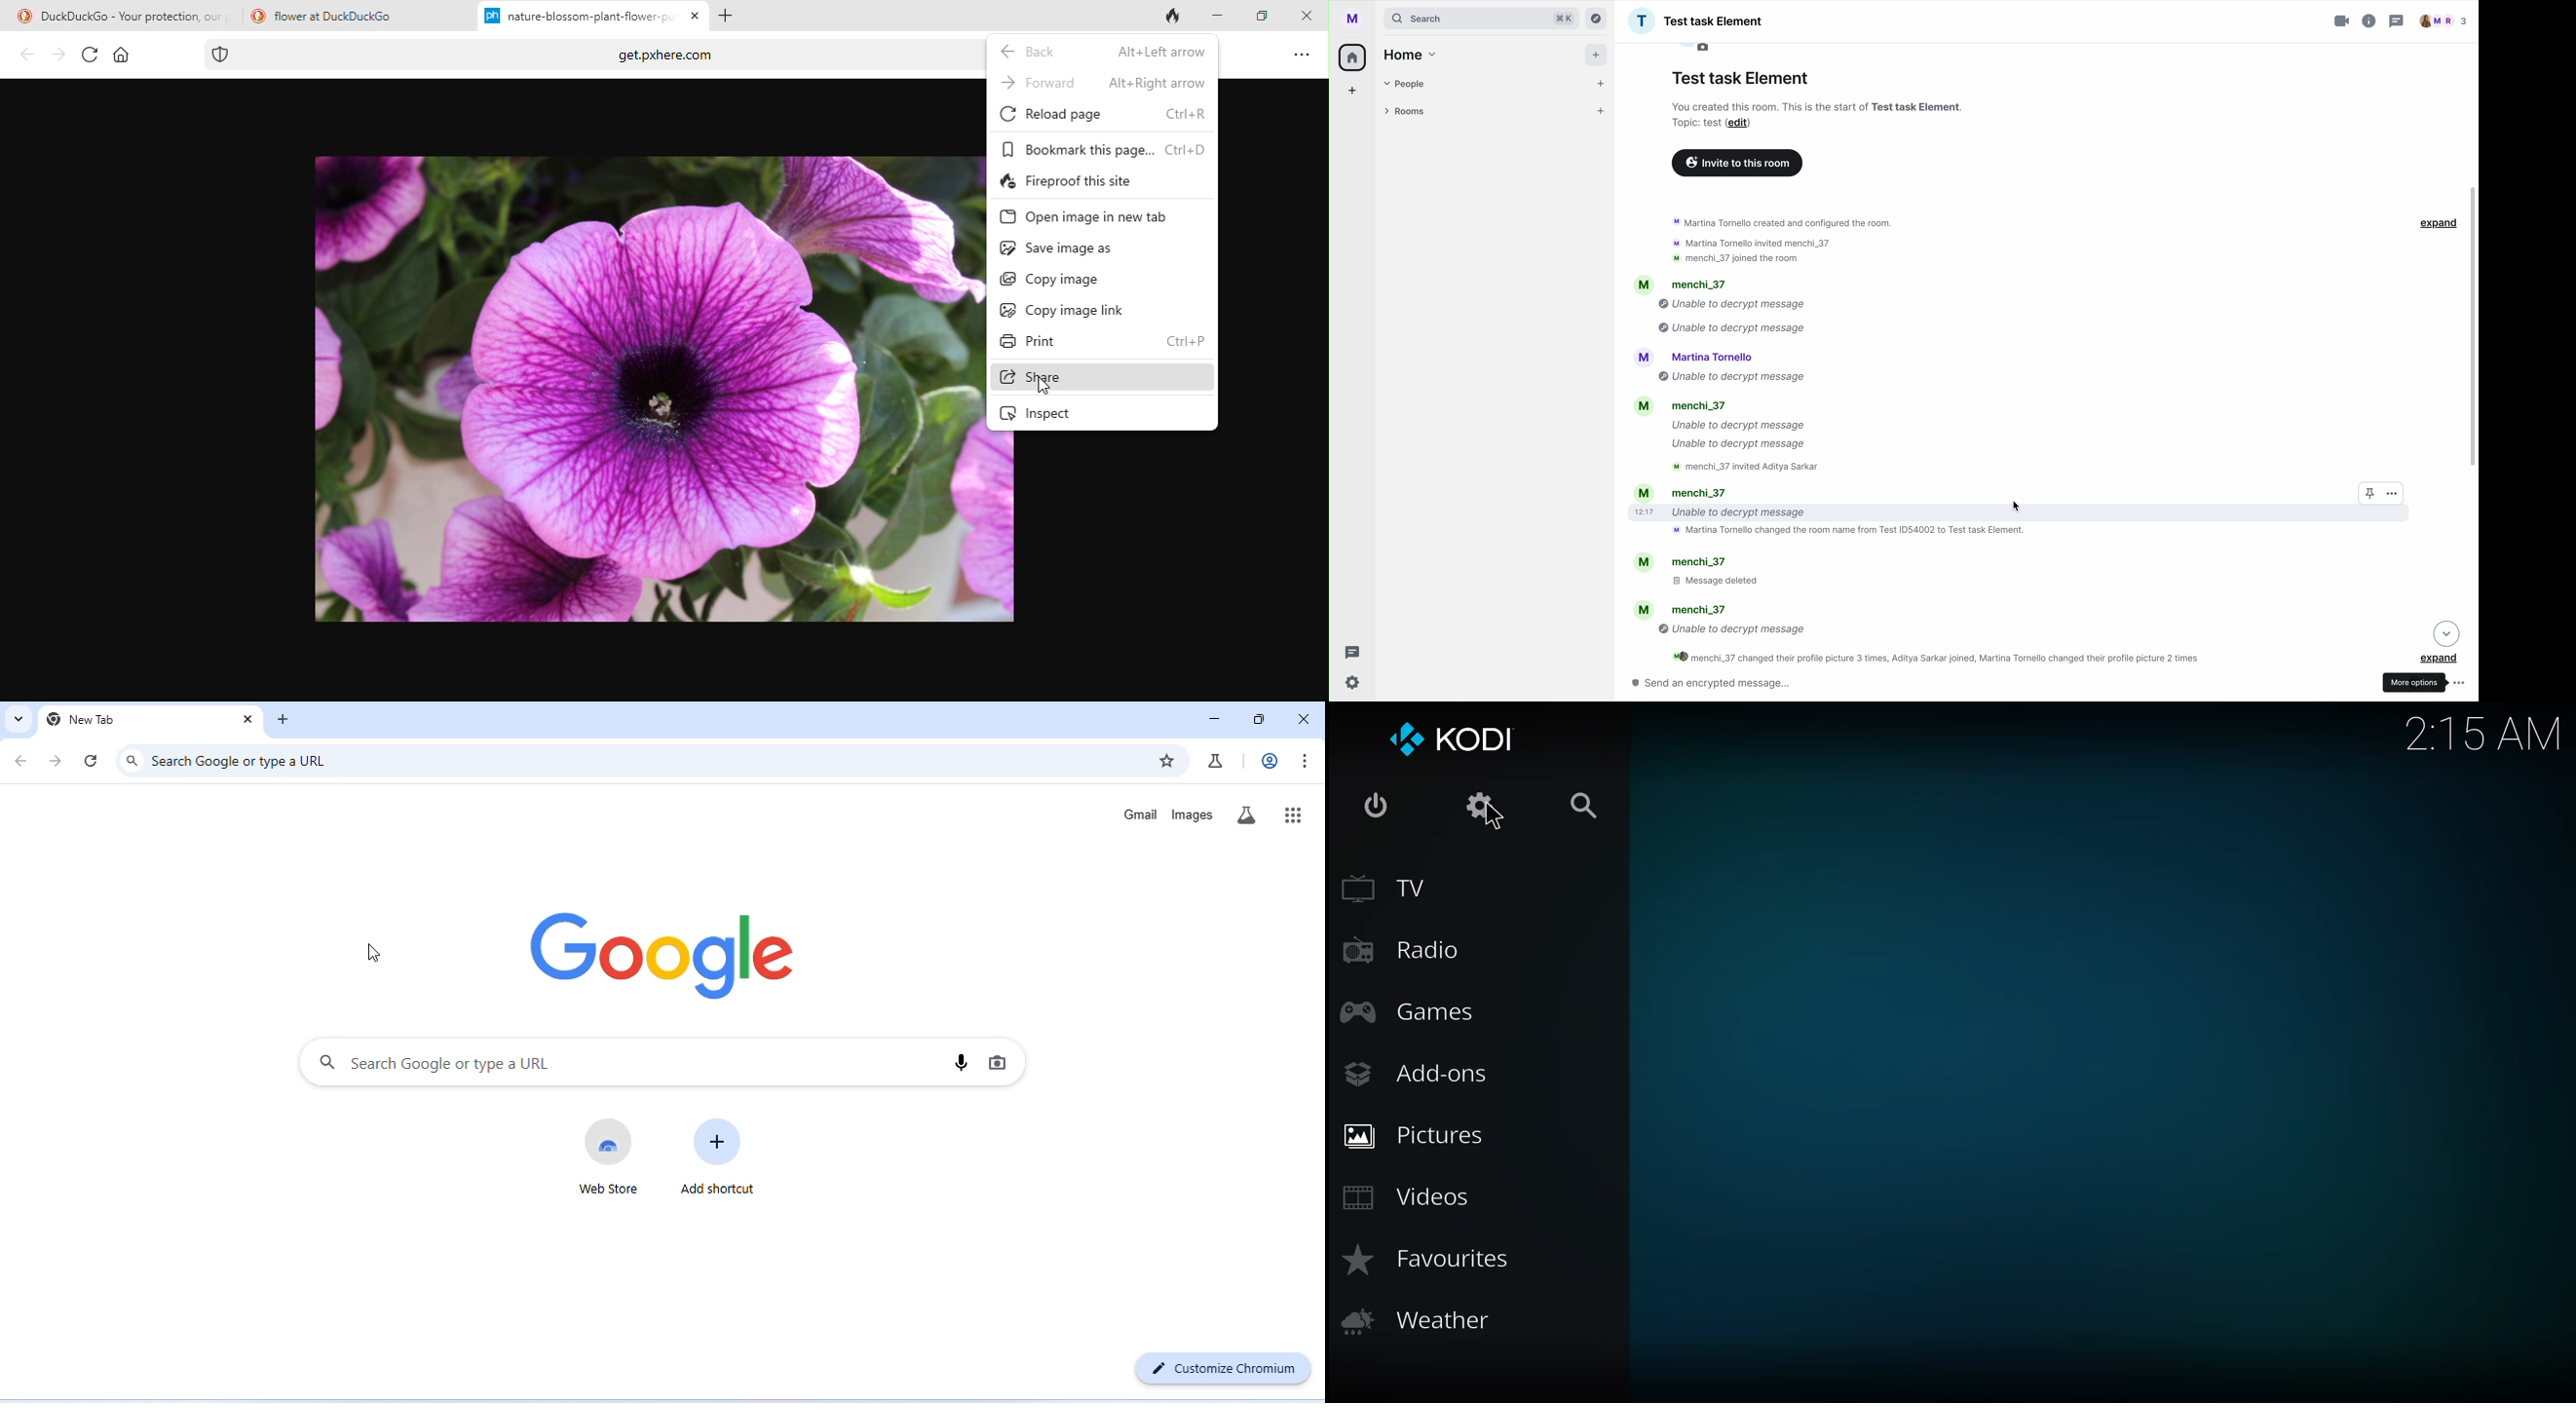  I want to click on get.pxhere.com, so click(636, 58).